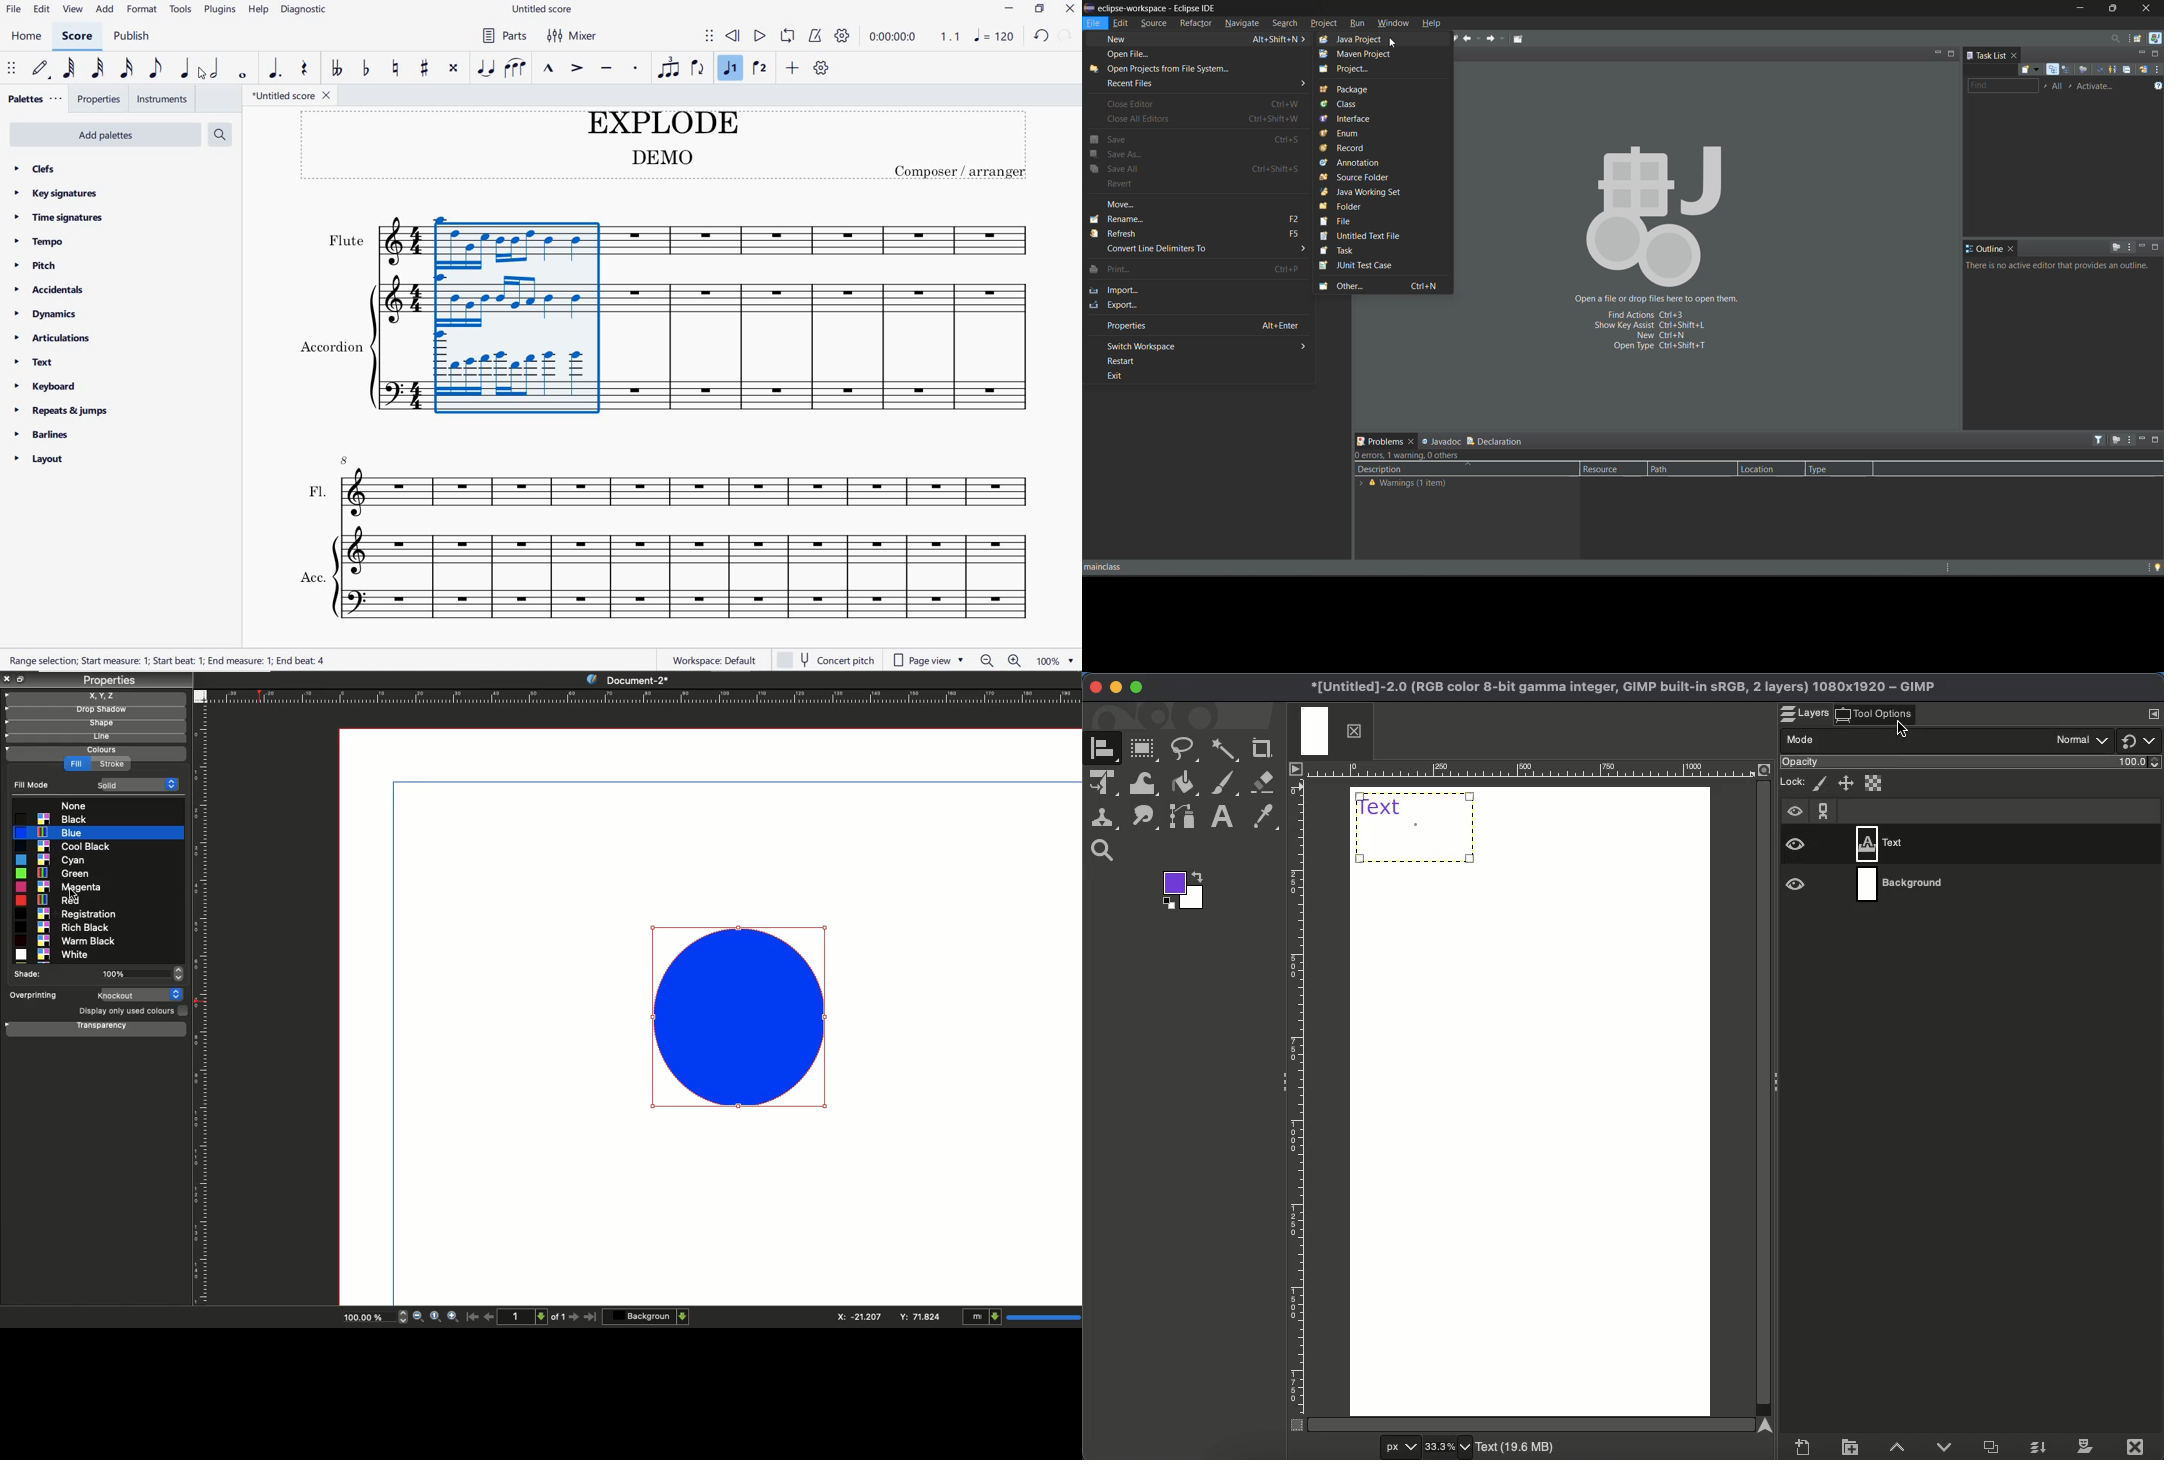 Image resolution: width=2184 pixels, height=1484 pixels. What do you see at coordinates (742, 1017) in the screenshot?
I see `Shape` at bounding box center [742, 1017].